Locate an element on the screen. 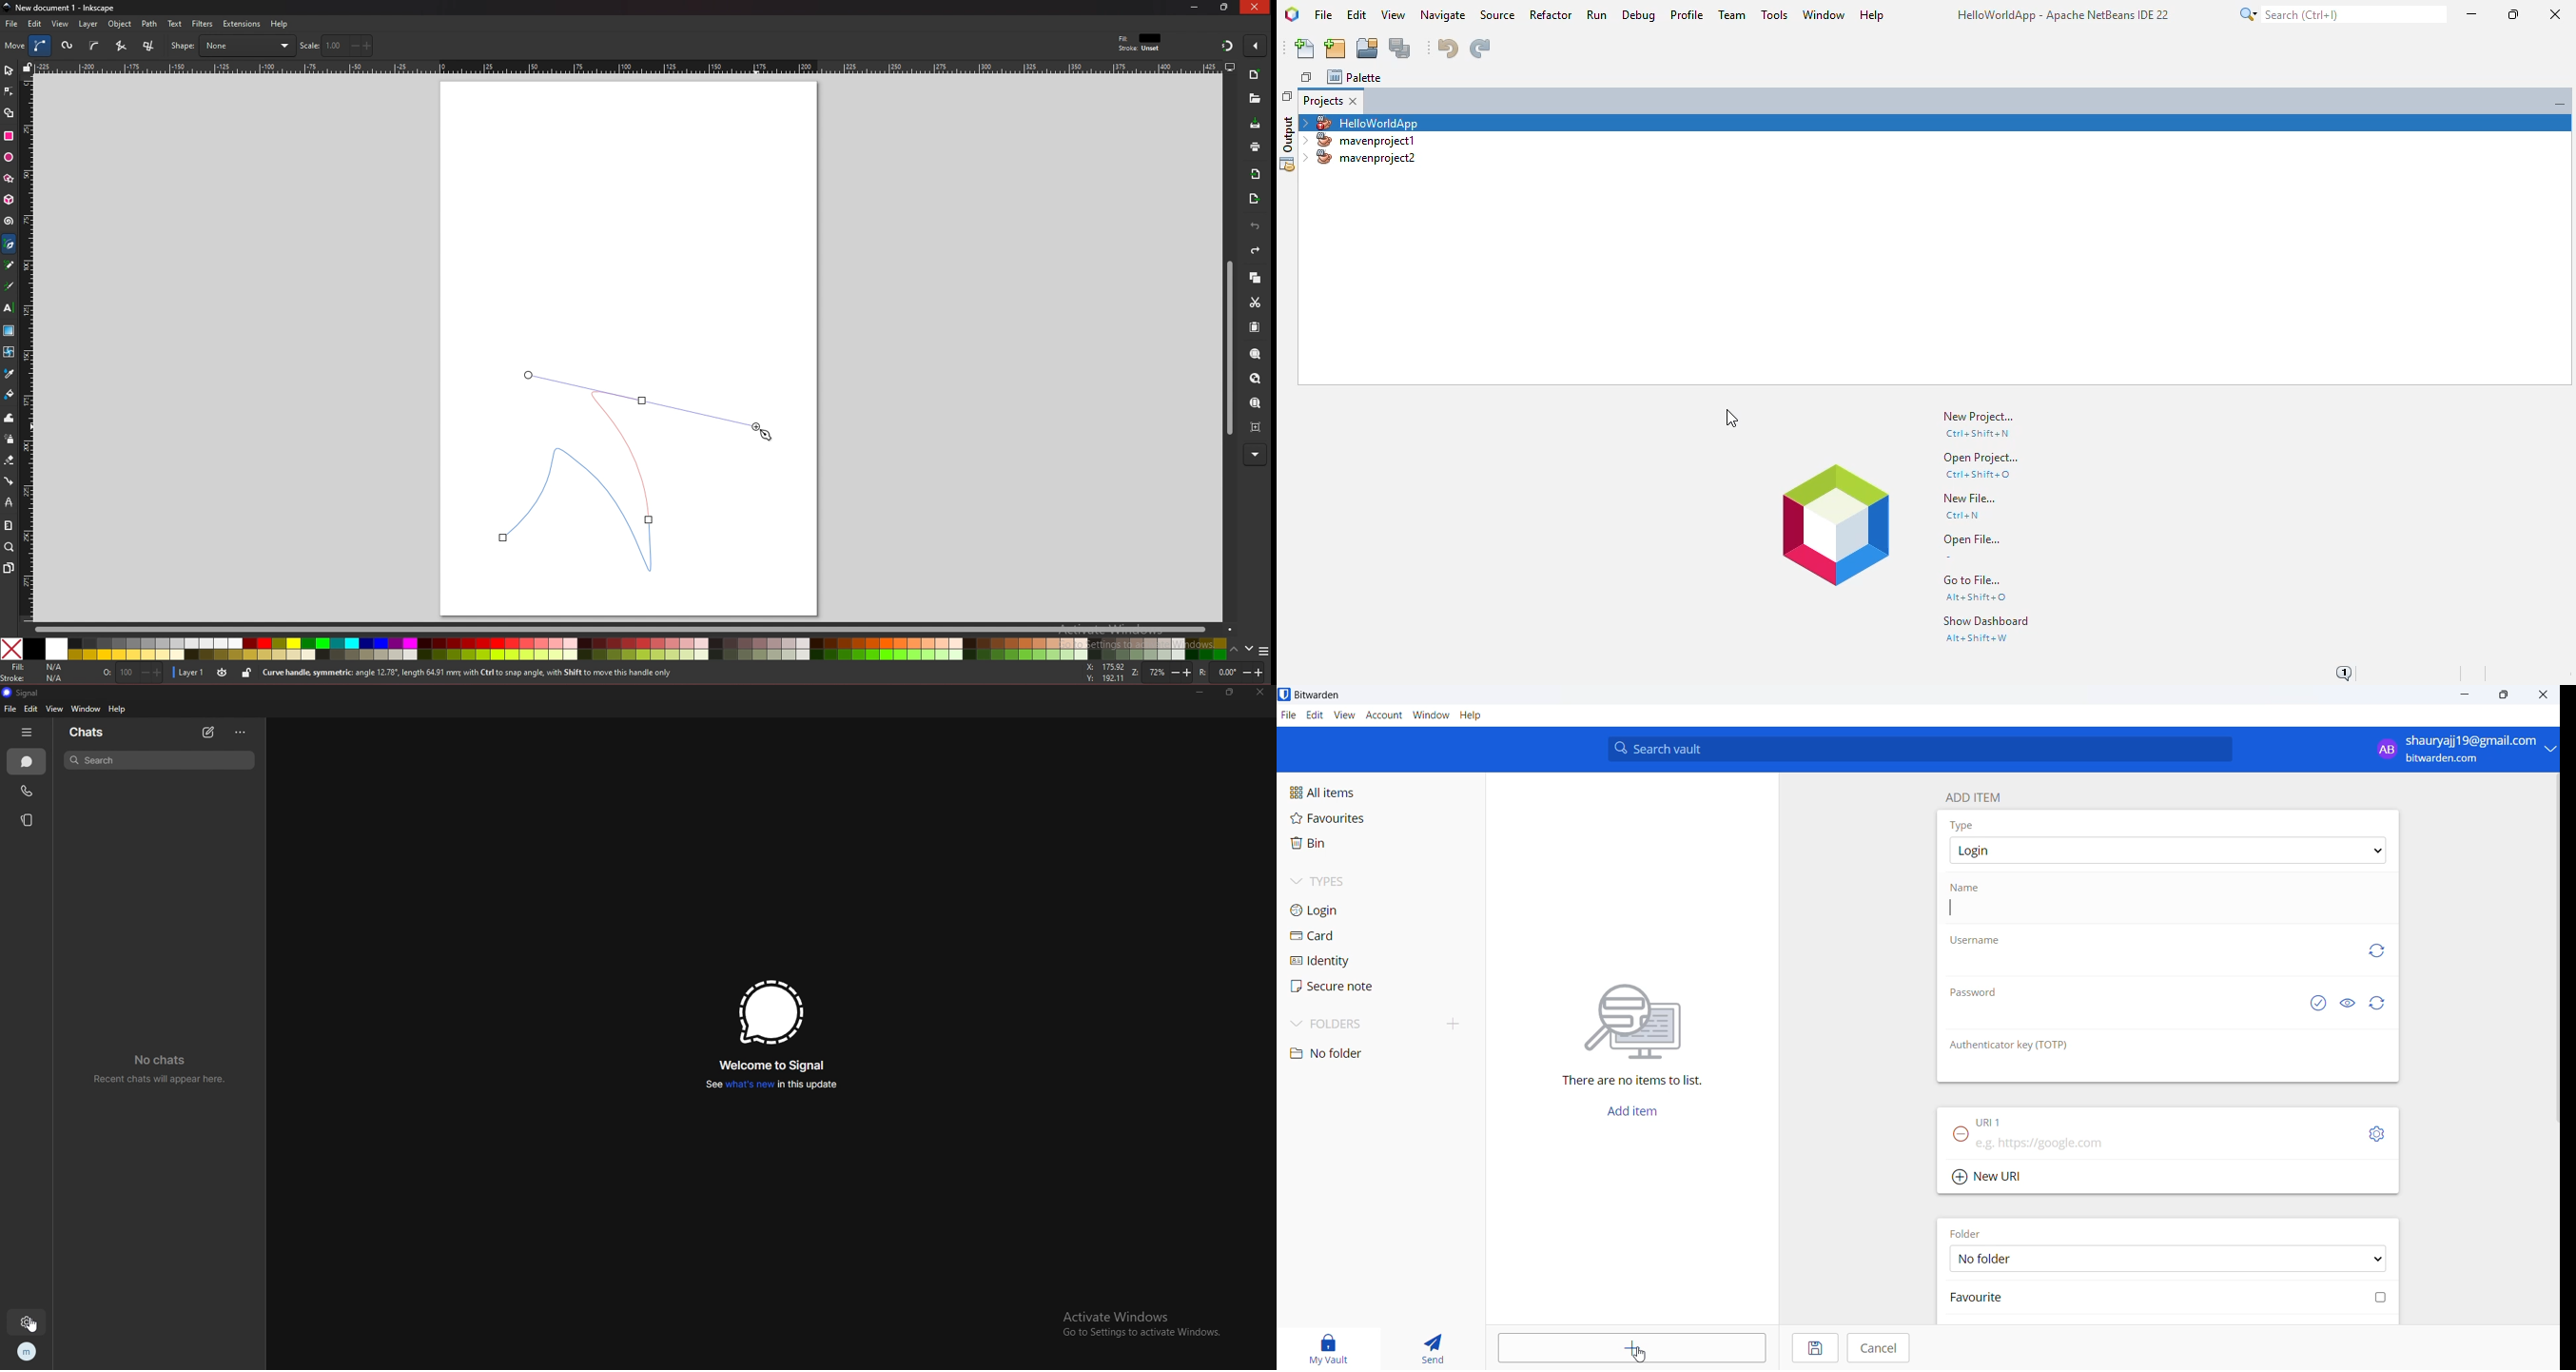  name input box is located at coordinates (2164, 909).